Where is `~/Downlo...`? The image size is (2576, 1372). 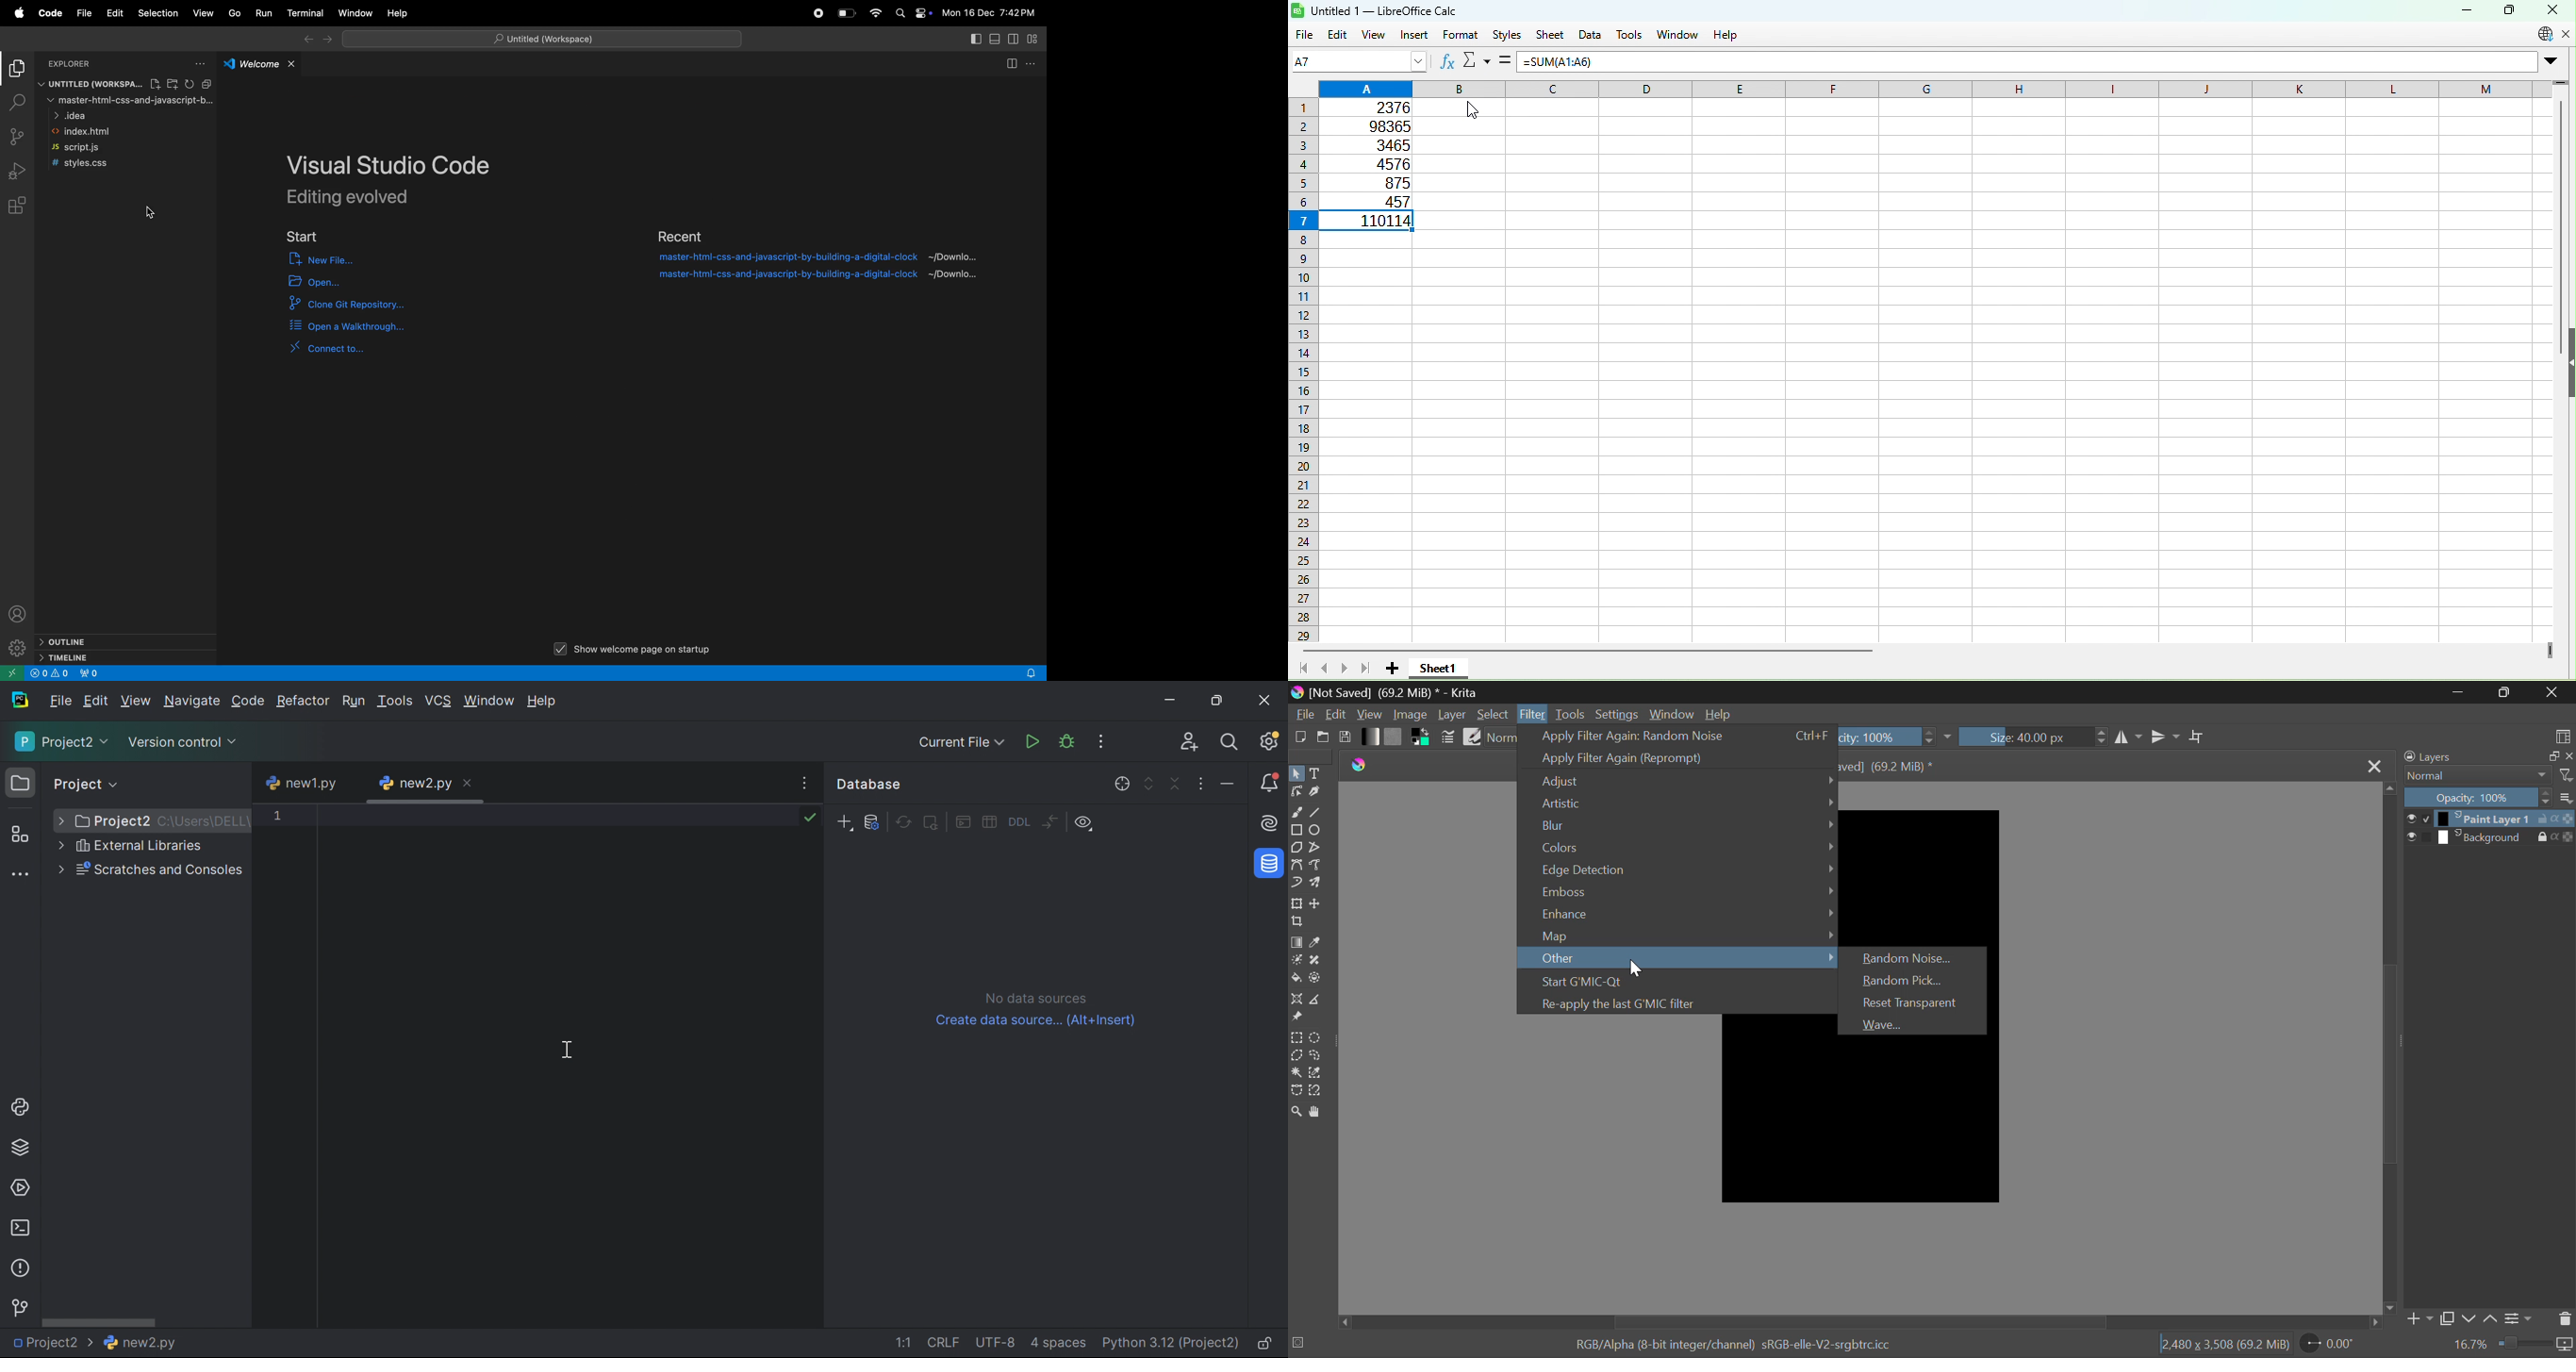
~/Downlo... is located at coordinates (959, 256).